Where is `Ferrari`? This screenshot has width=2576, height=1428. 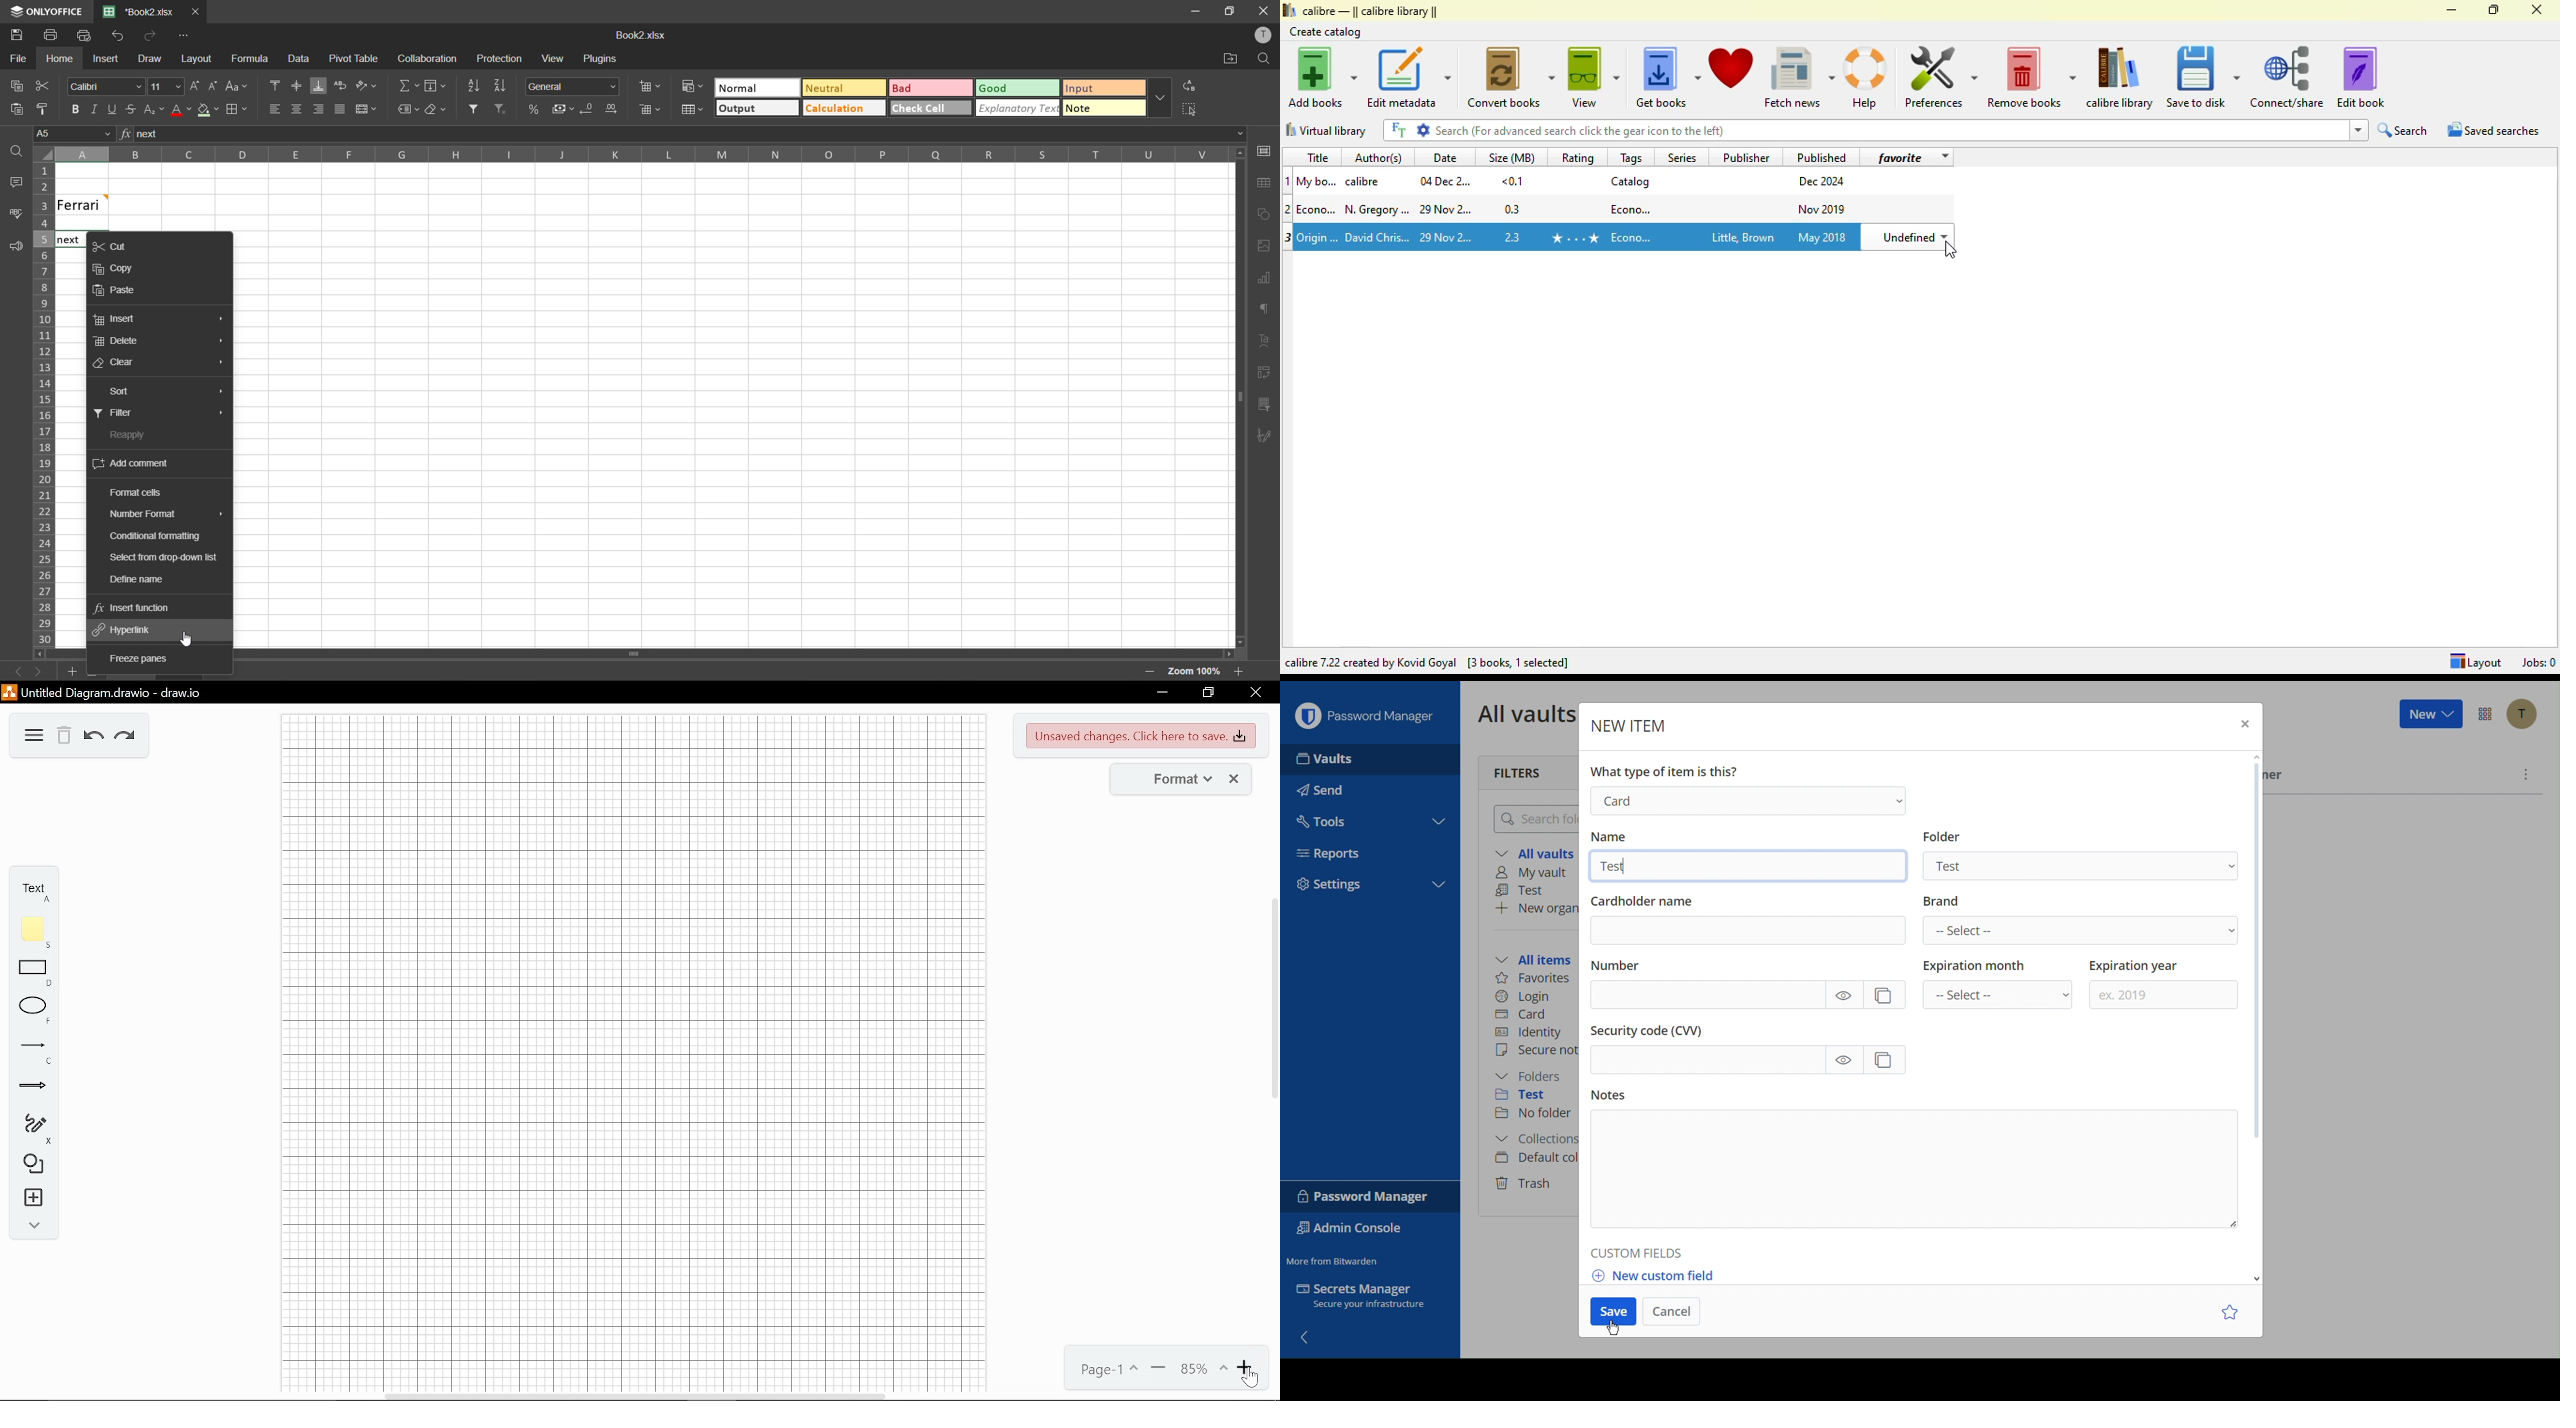 Ferrari is located at coordinates (101, 204).